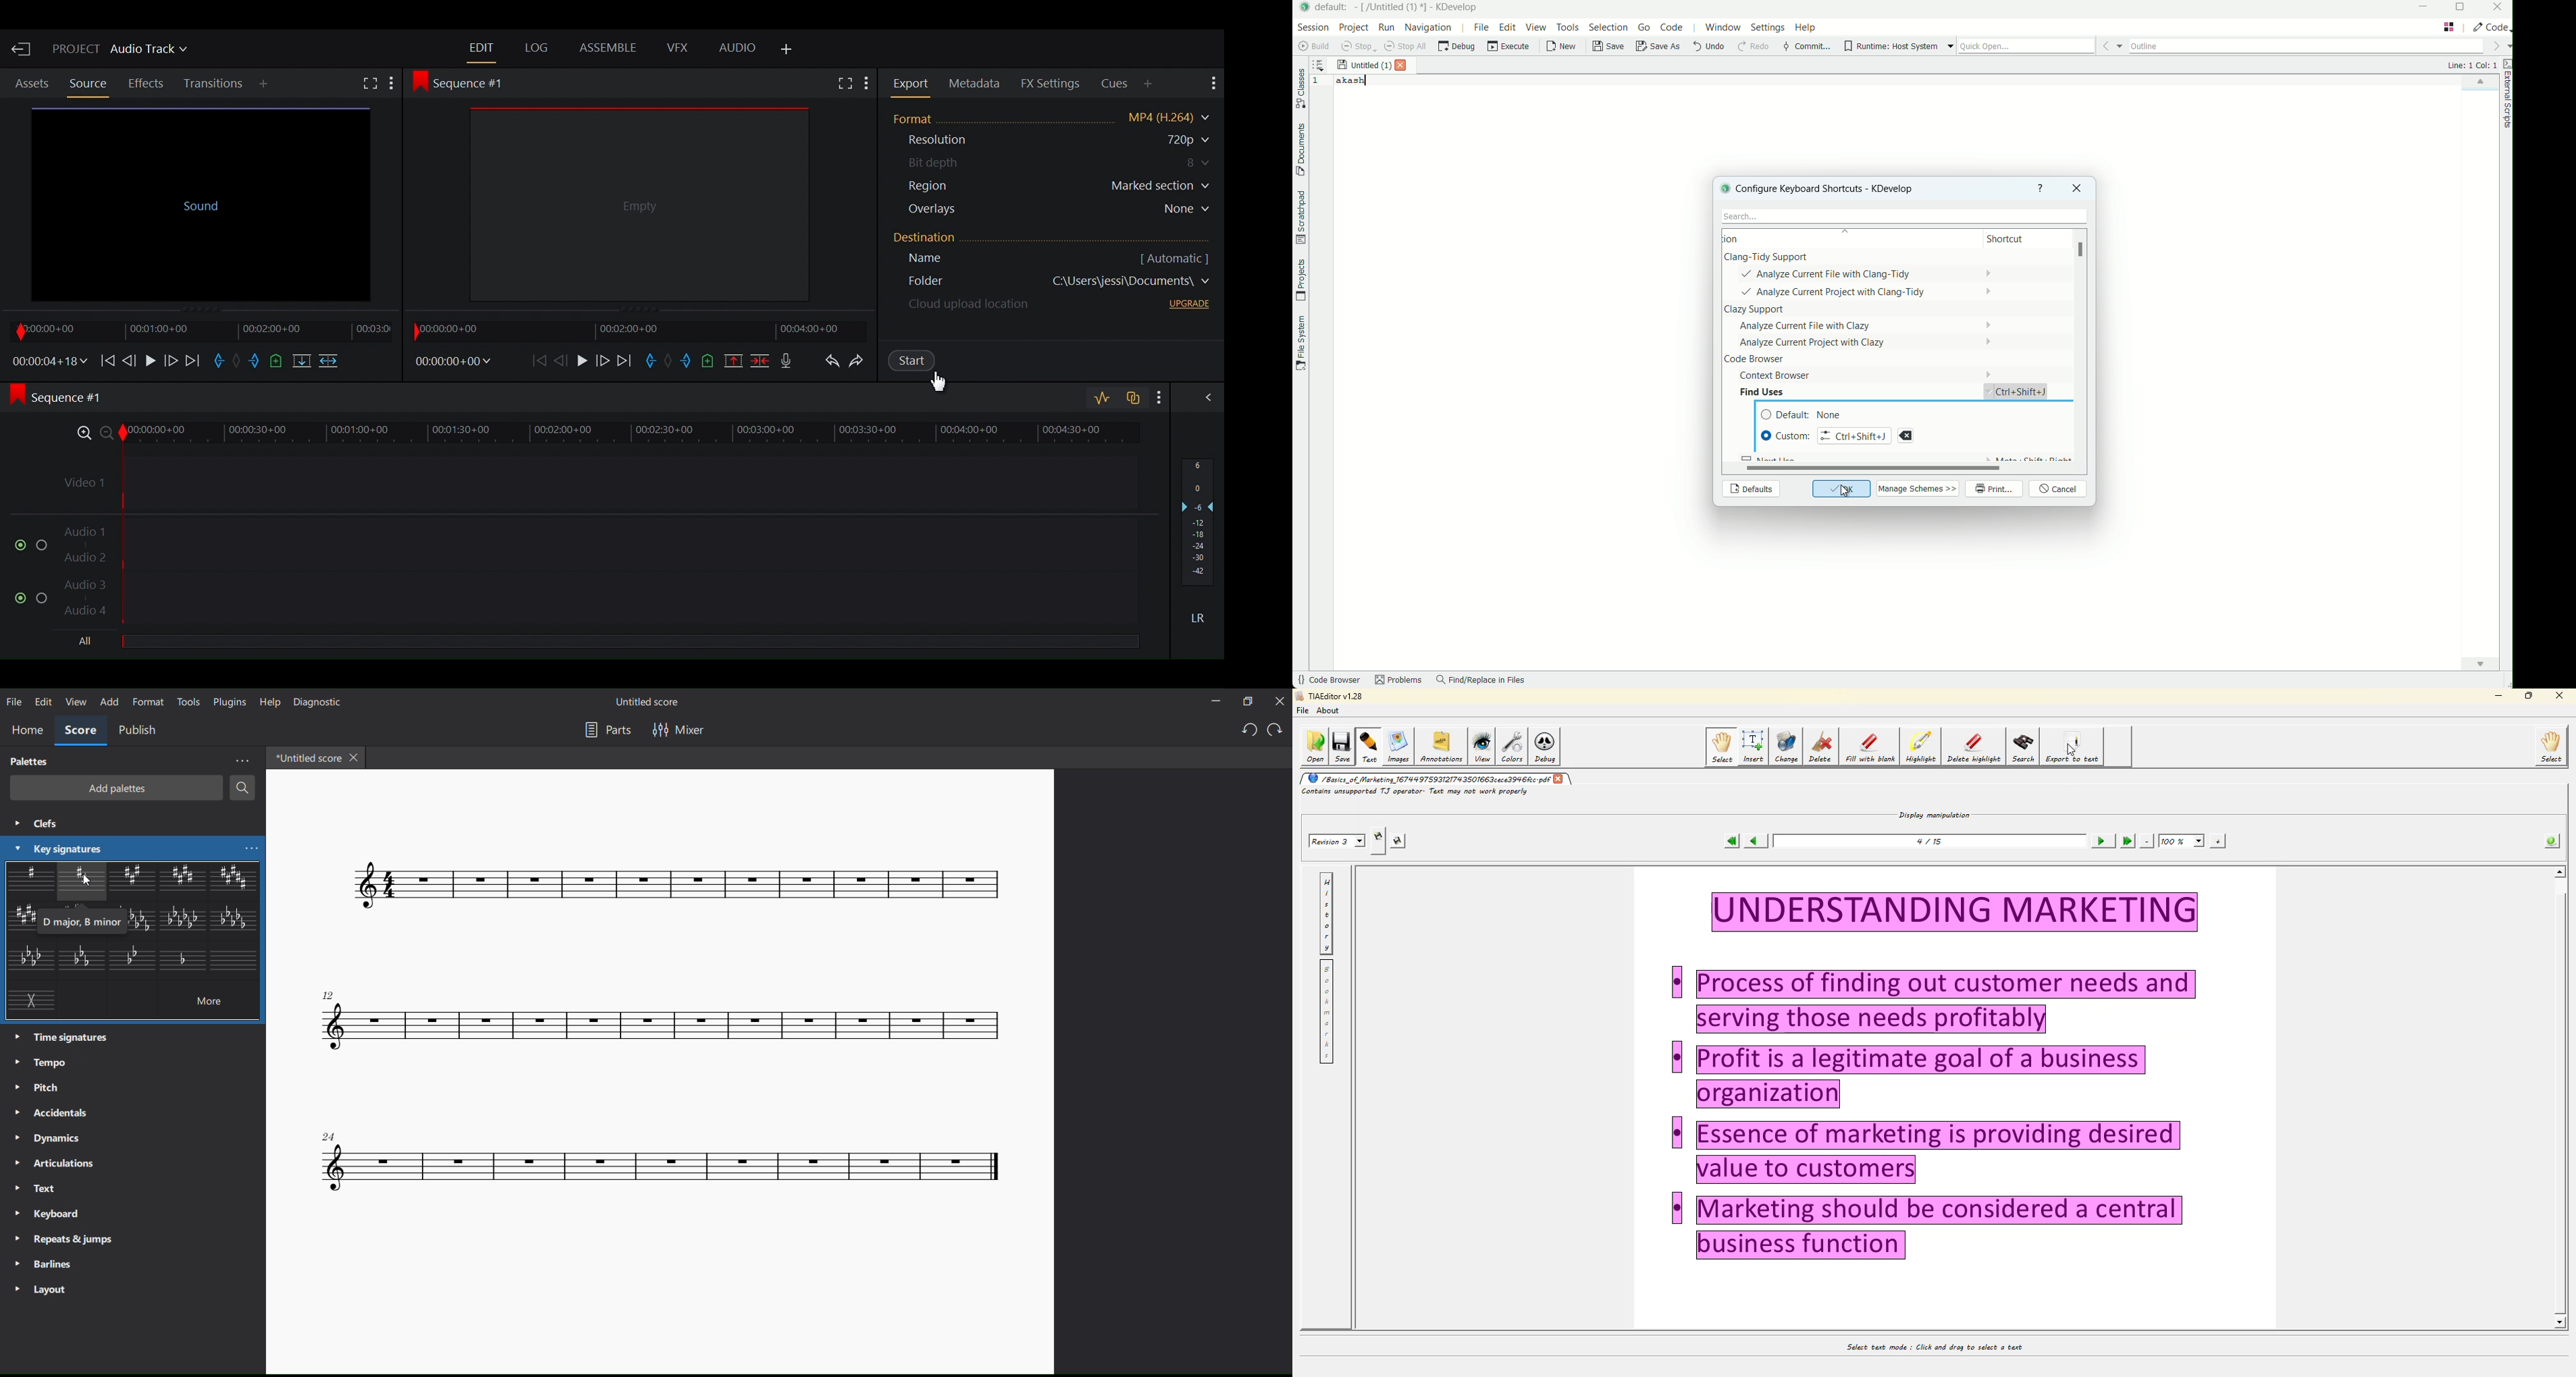 Image resolution: width=2576 pixels, height=1400 pixels. I want to click on Nudge one frame forward, so click(603, 361).